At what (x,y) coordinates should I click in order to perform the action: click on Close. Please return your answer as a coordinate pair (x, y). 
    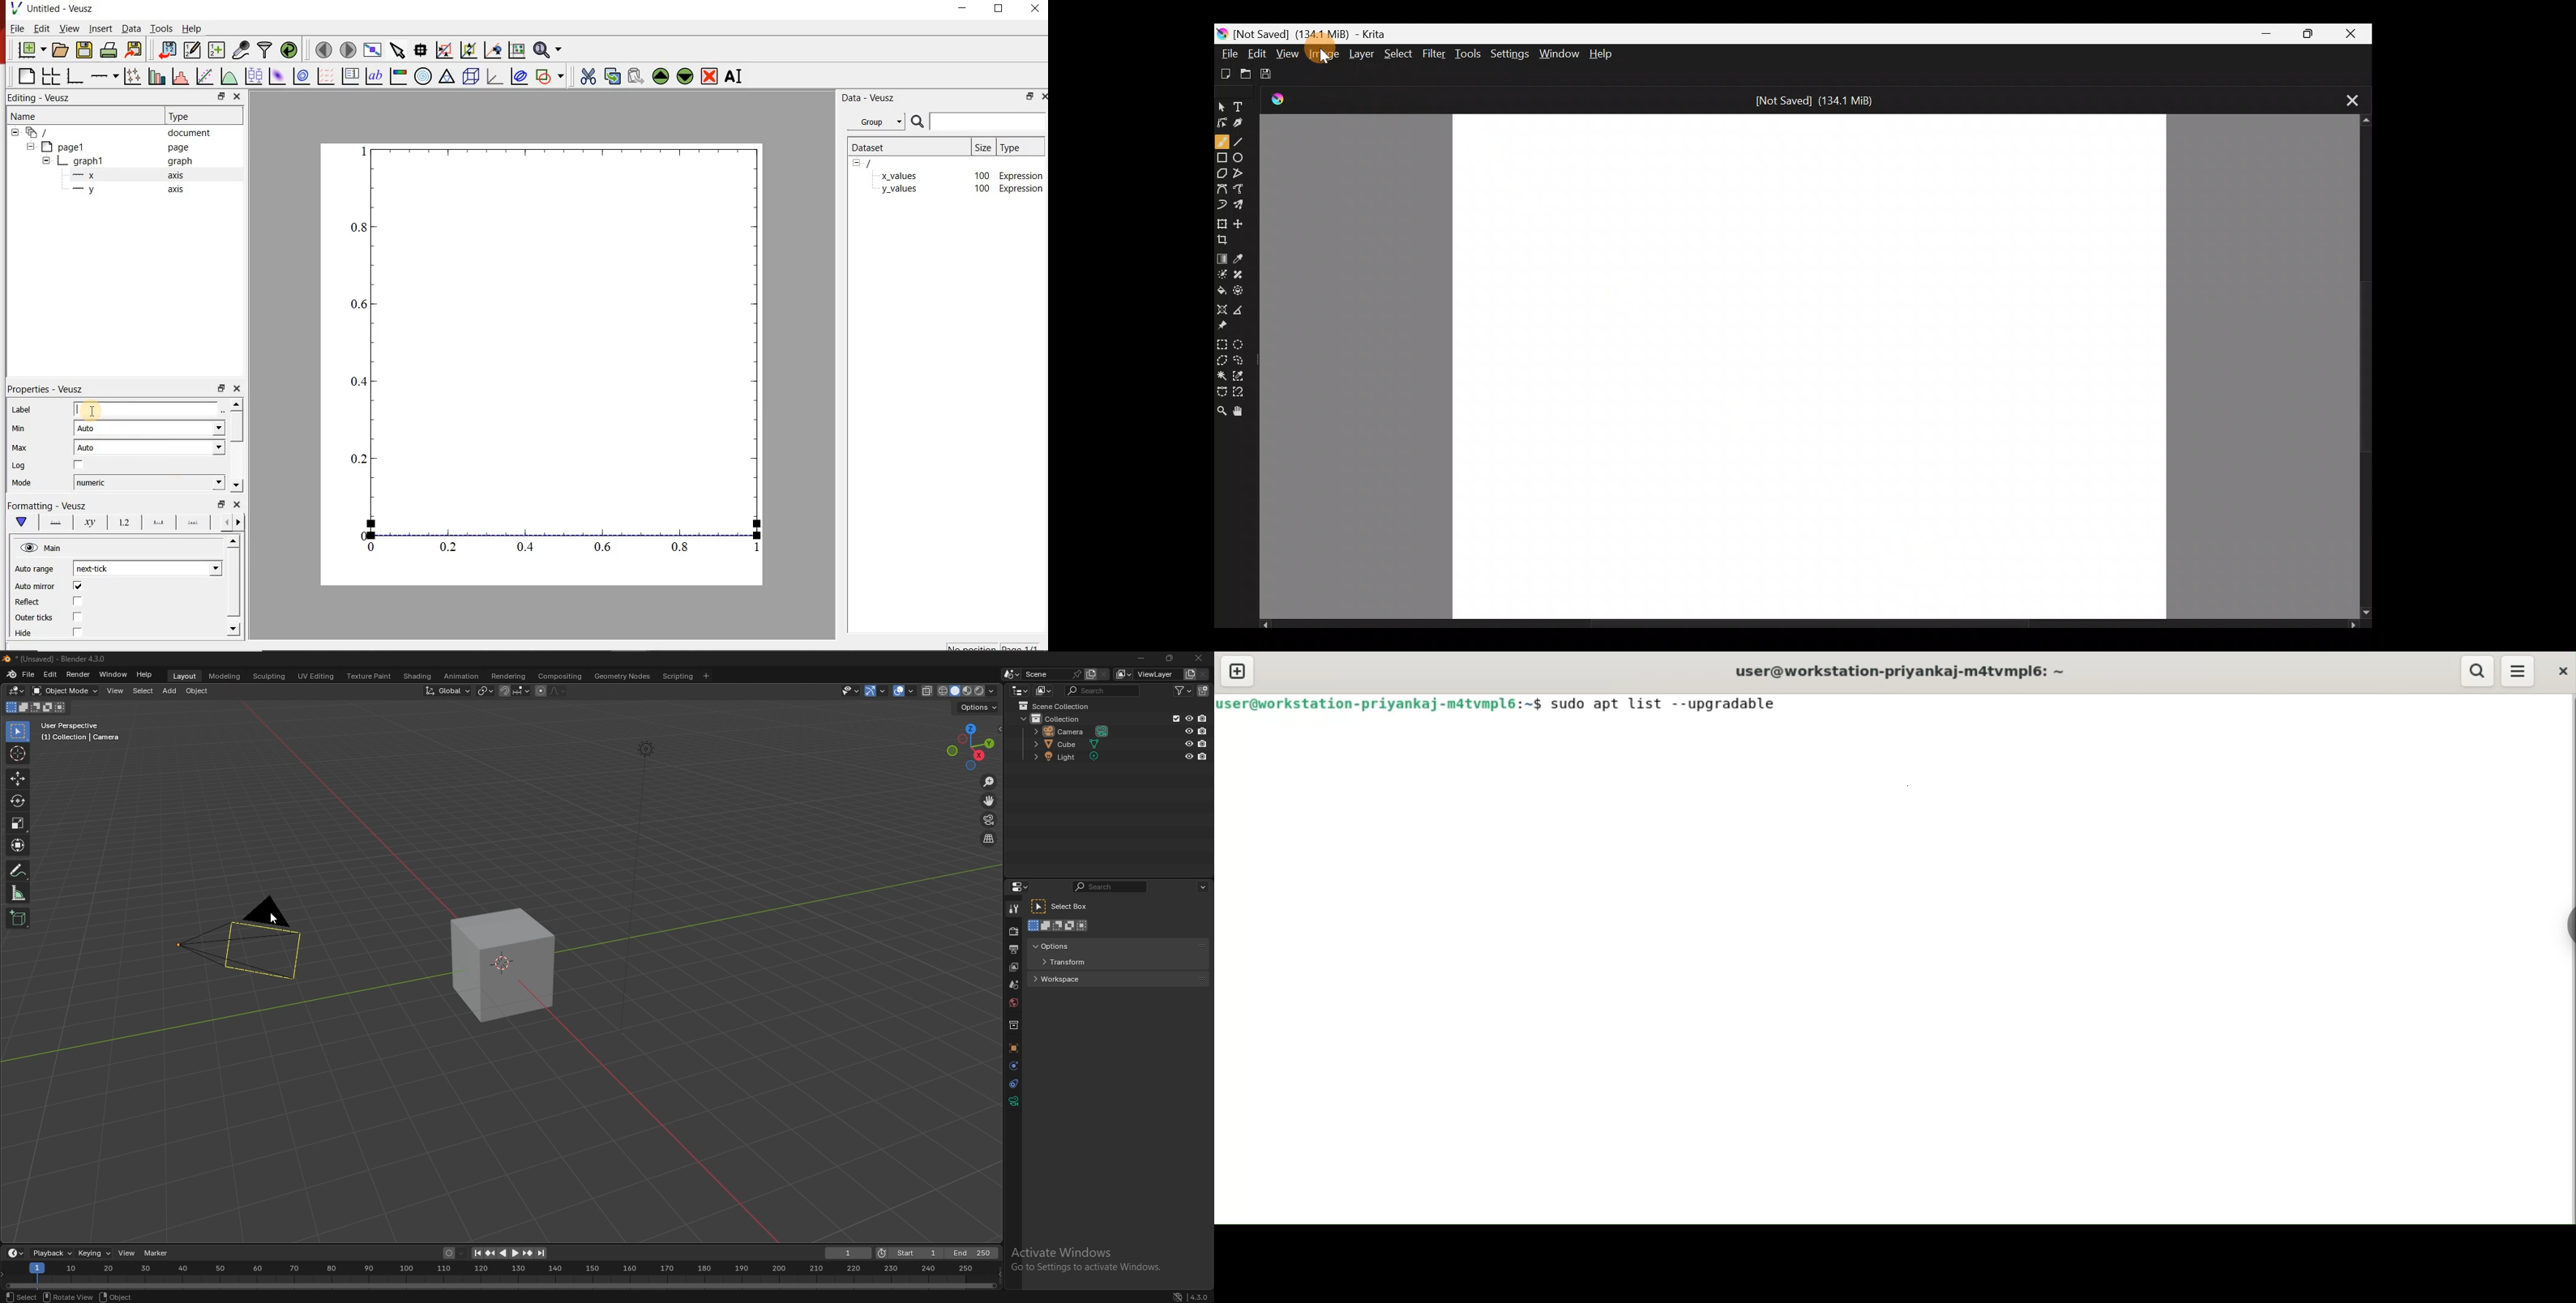
    Looking at the image, I should click on (2350, 33).